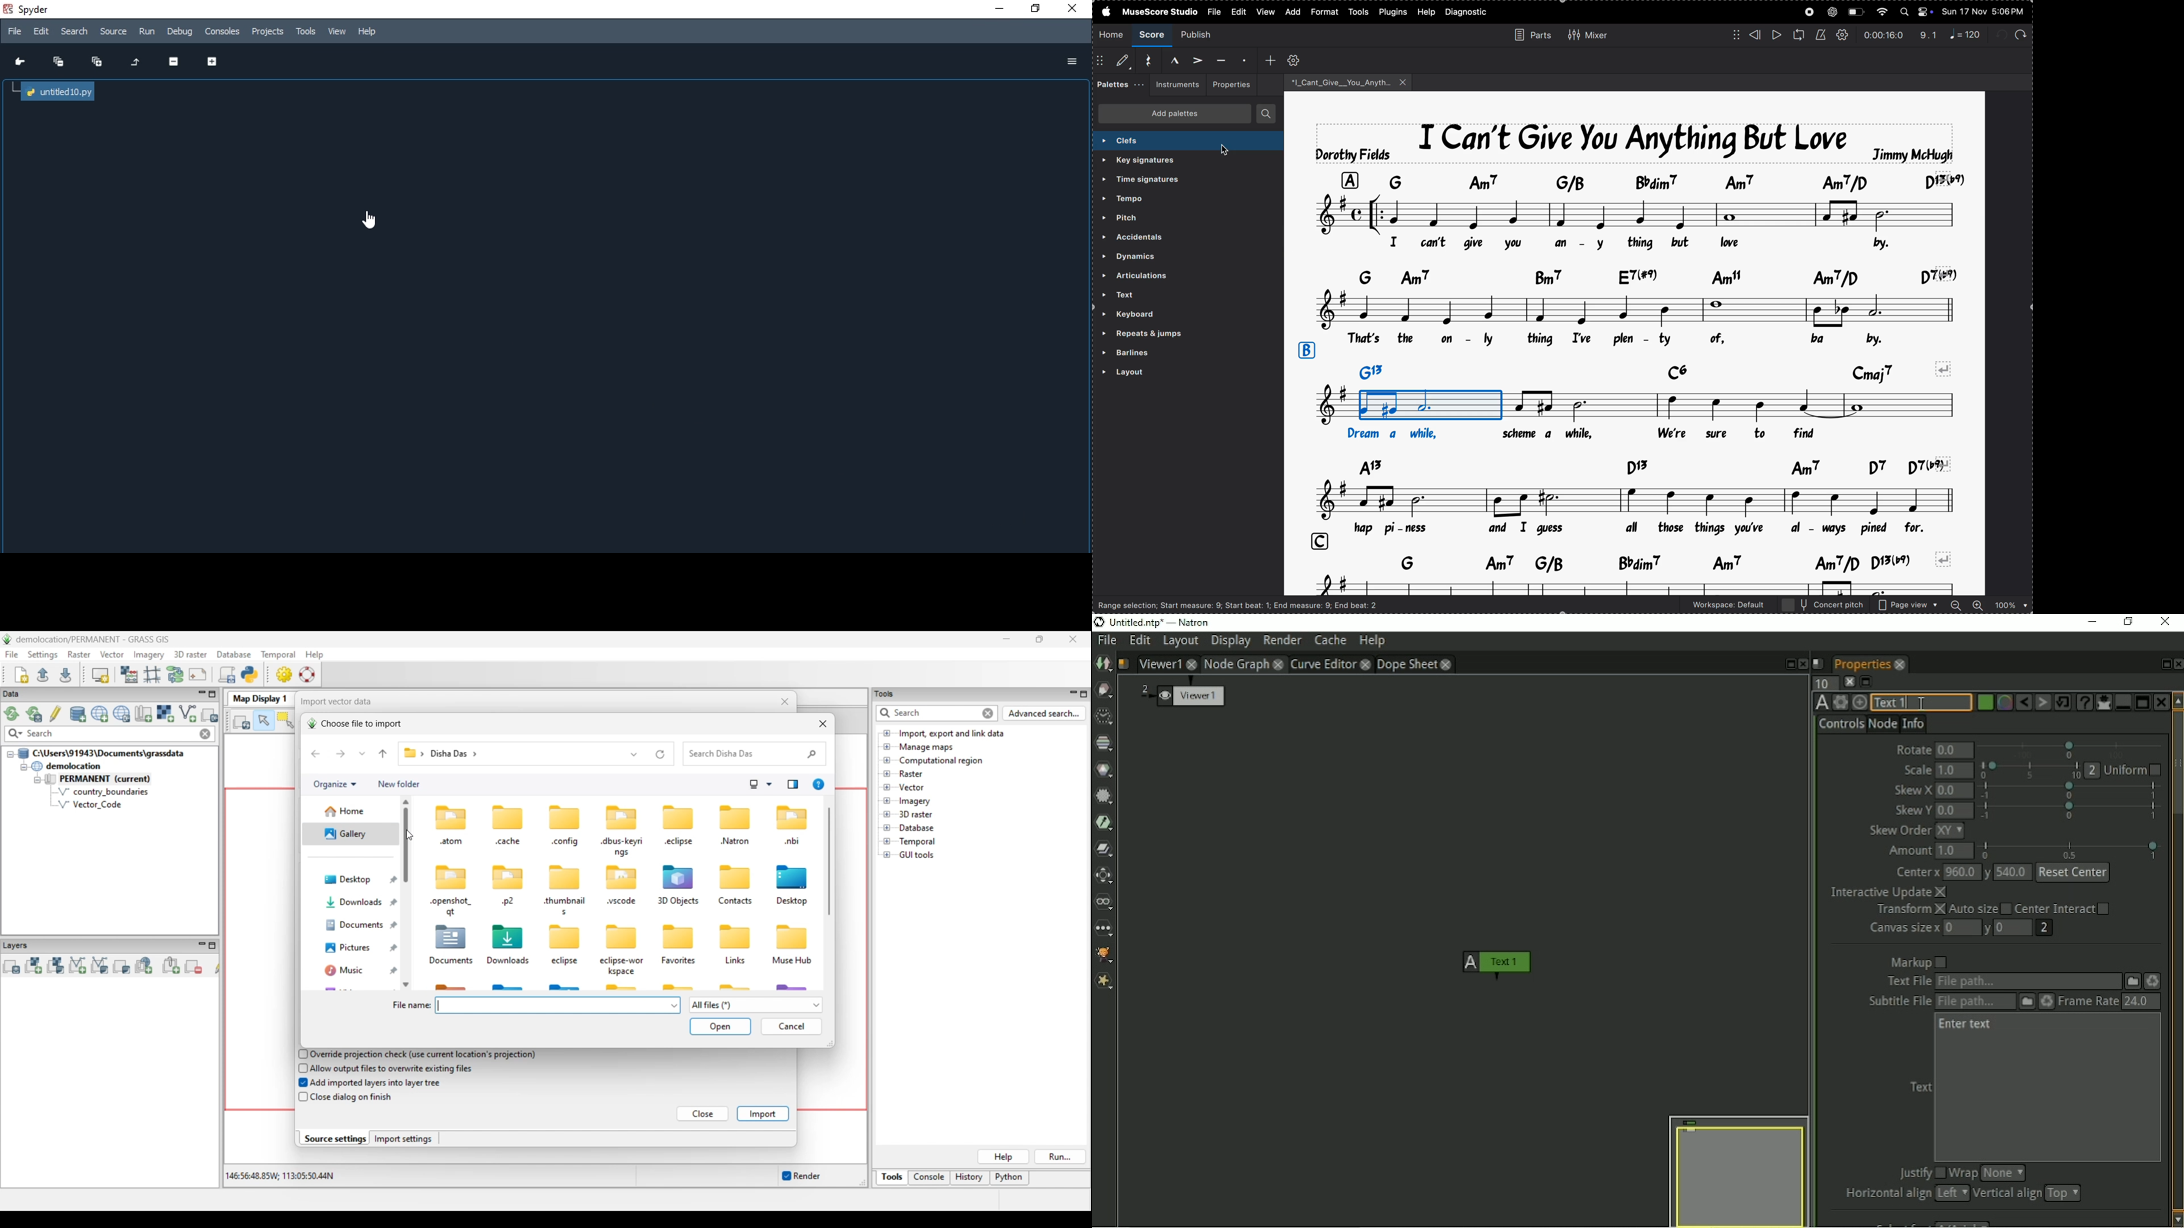  Describe the element at coordinates (1153, 35) in the screenshot. I see `score` at that location.